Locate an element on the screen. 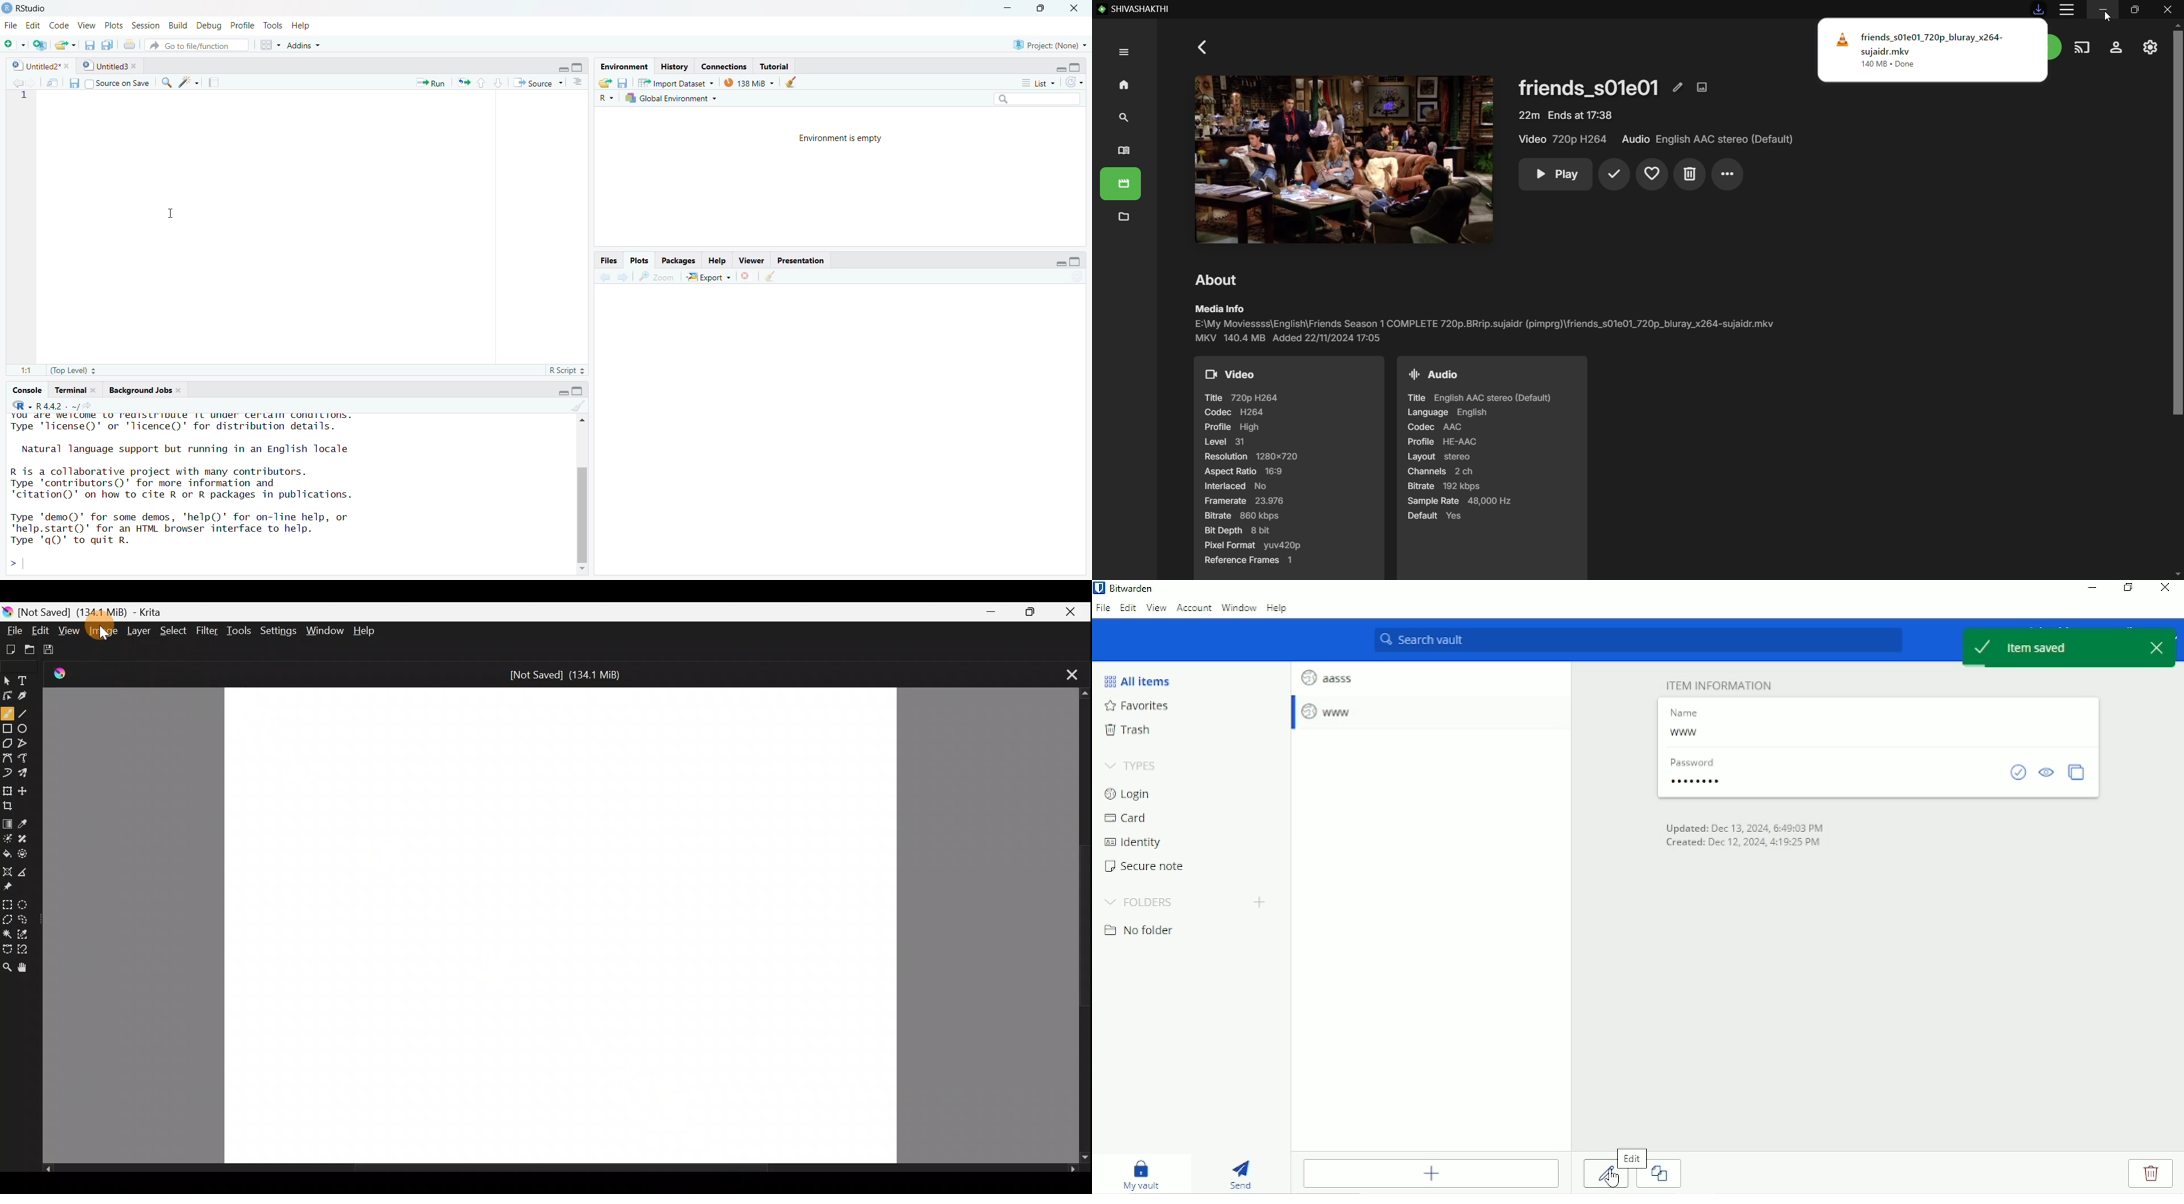 This screenshot has width=2184, height=1204. Video Details is located at coordinates (1566, 115).